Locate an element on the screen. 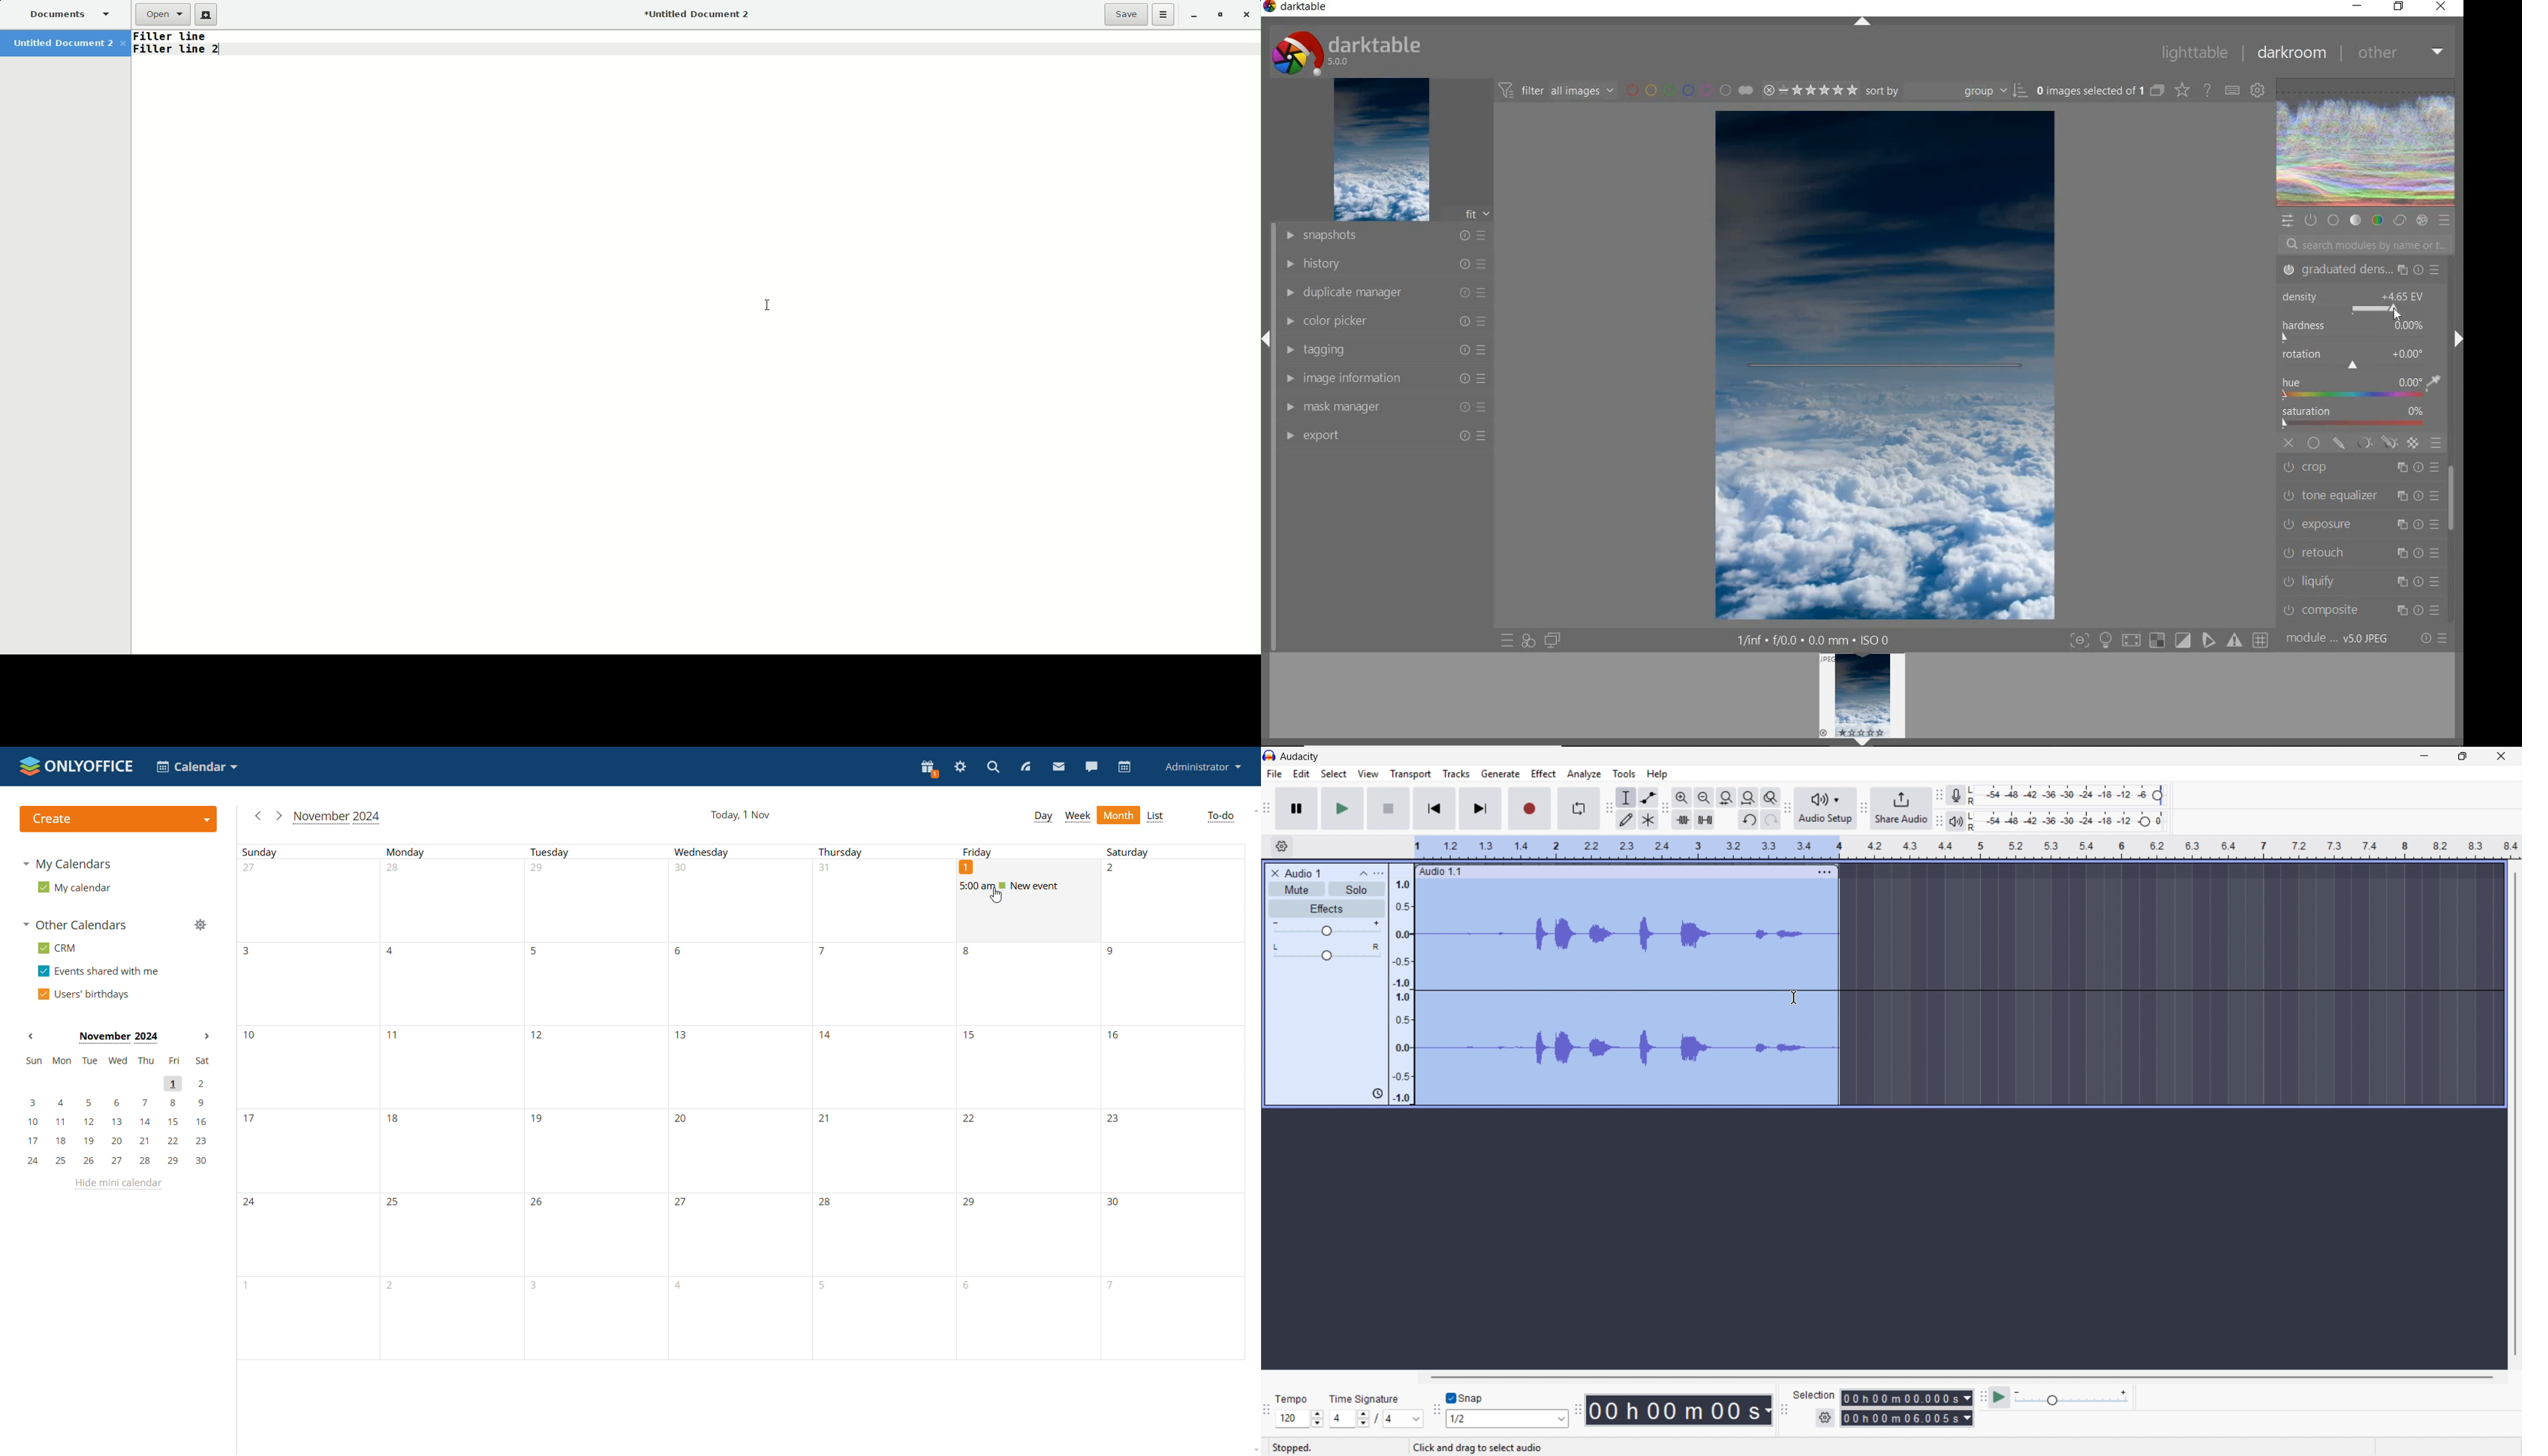 The height and width of the screenshot is (1456, 2548). CHANGE TYPE OF OVERLAY is located at coordinates (2182, 92).